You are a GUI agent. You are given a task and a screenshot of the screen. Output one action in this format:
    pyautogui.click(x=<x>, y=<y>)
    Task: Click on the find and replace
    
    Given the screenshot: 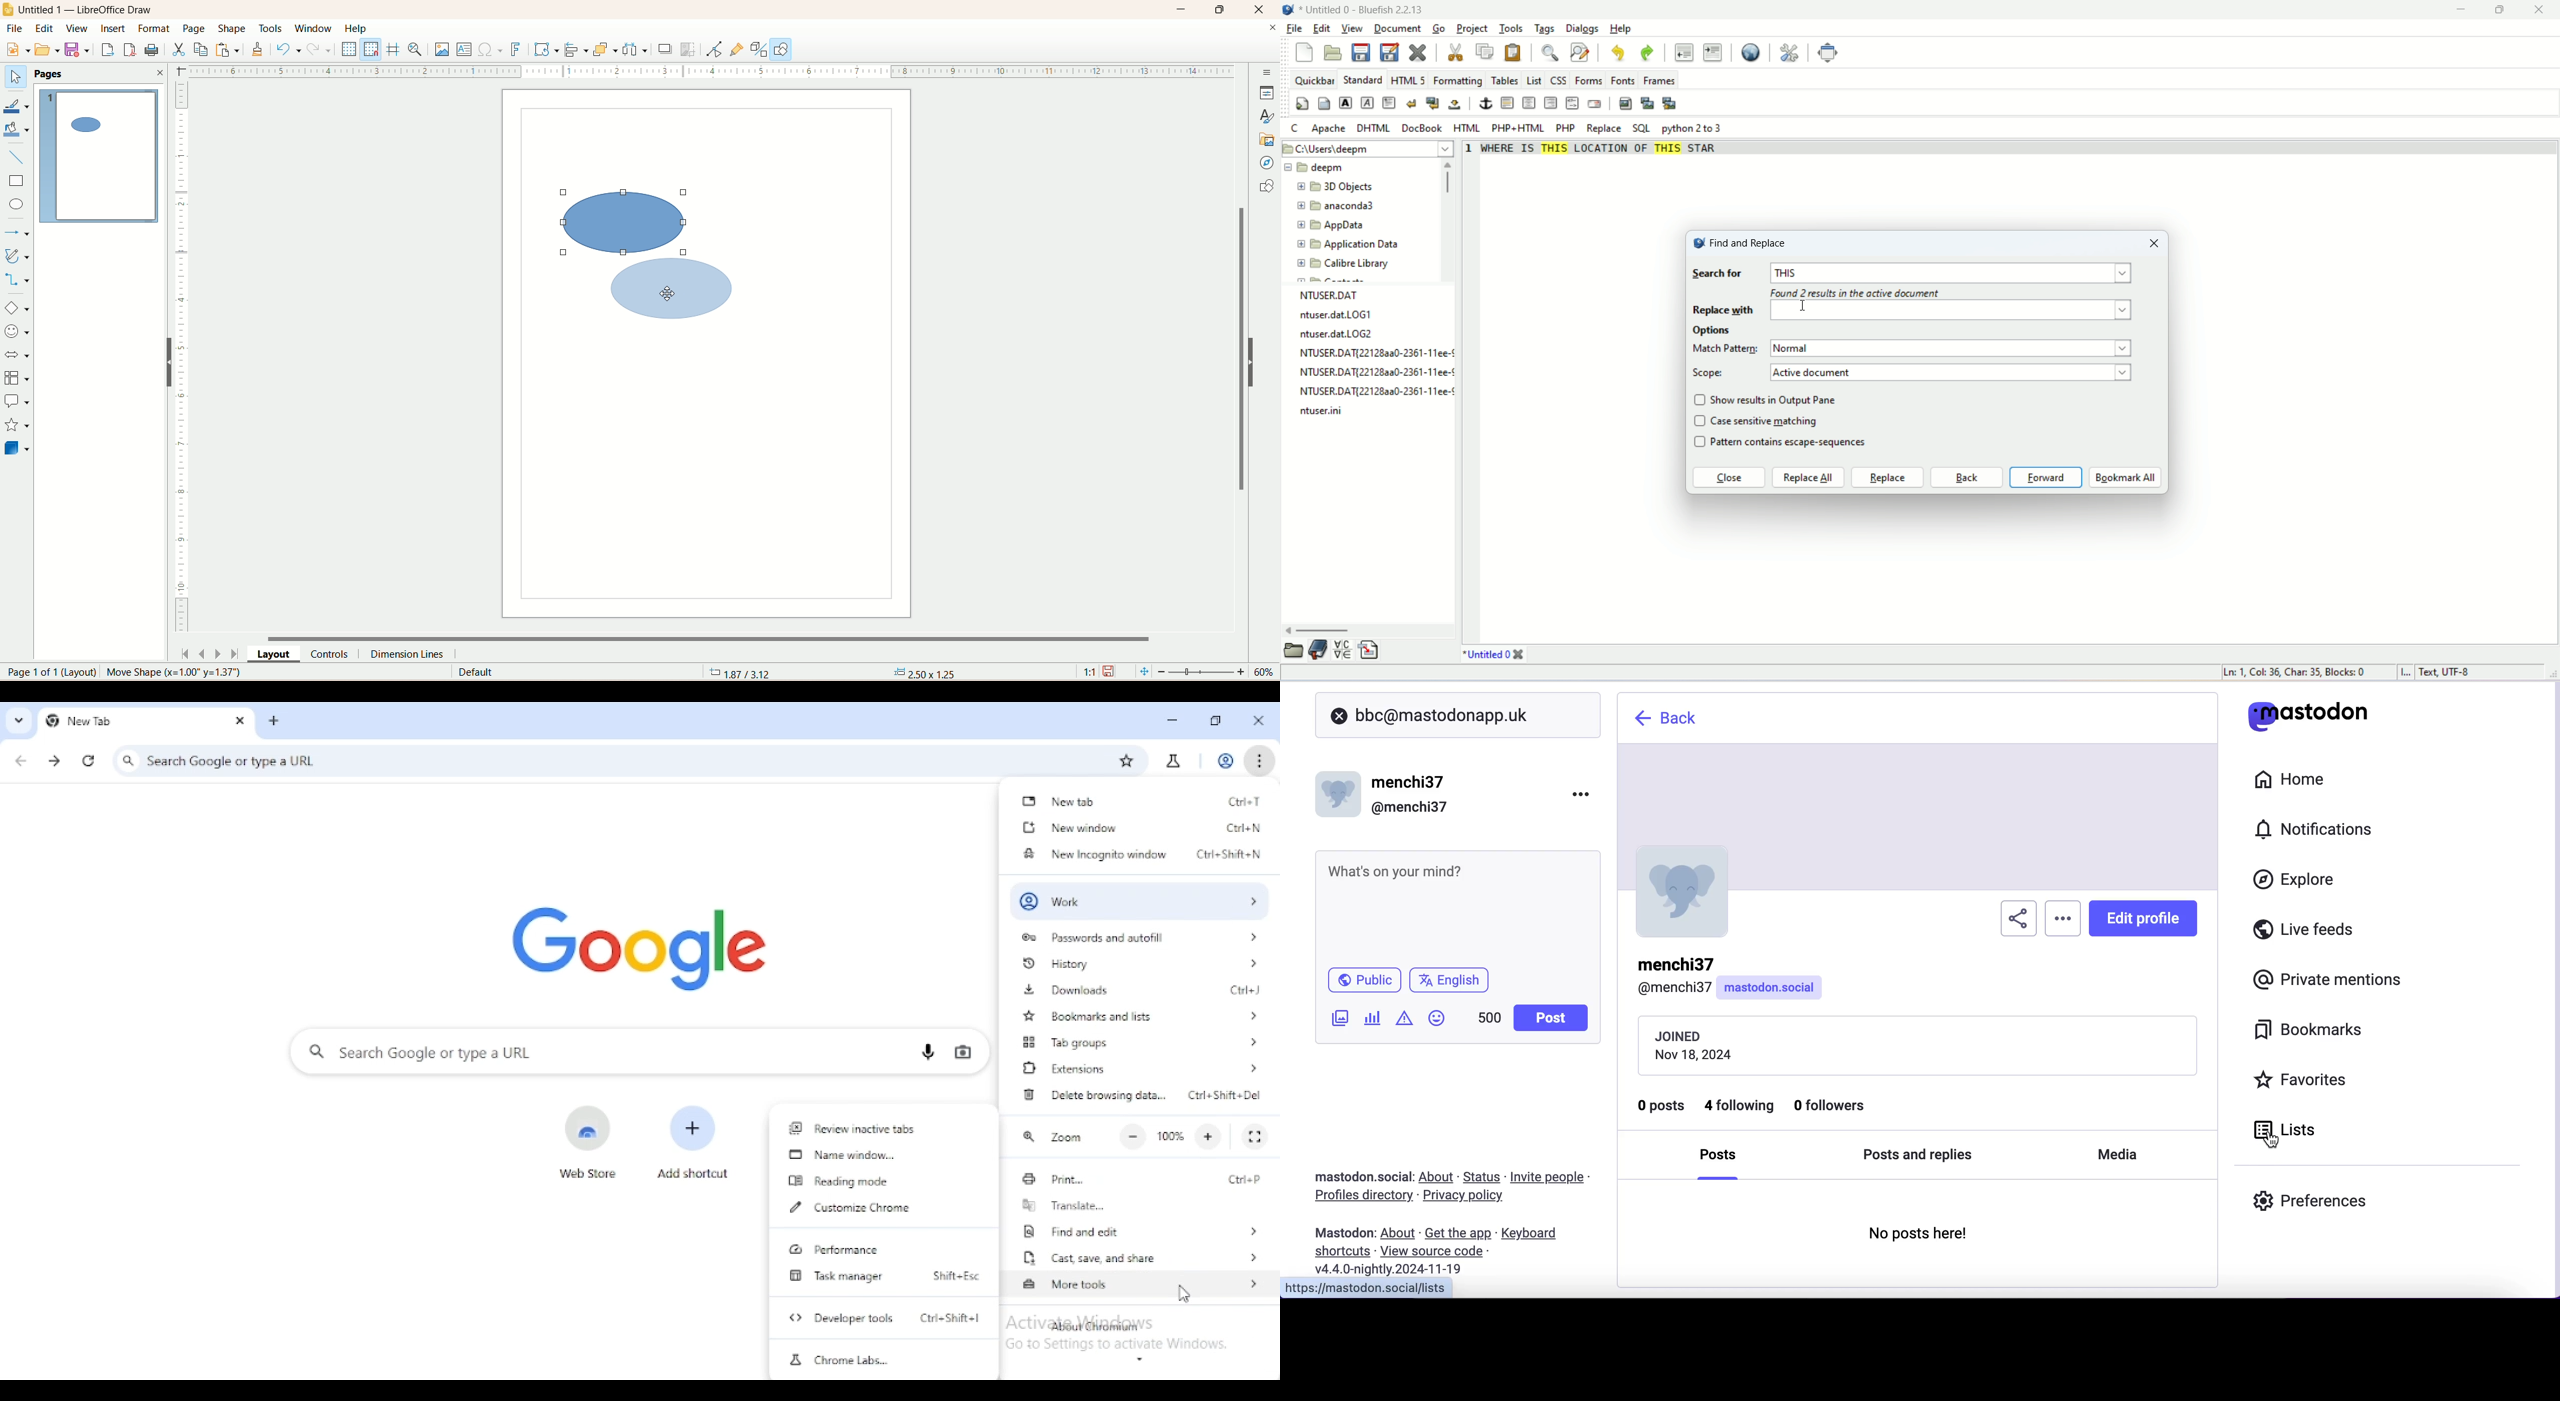 What is the action you would take?
    pyautogui.click(x=1579, y=52)
    